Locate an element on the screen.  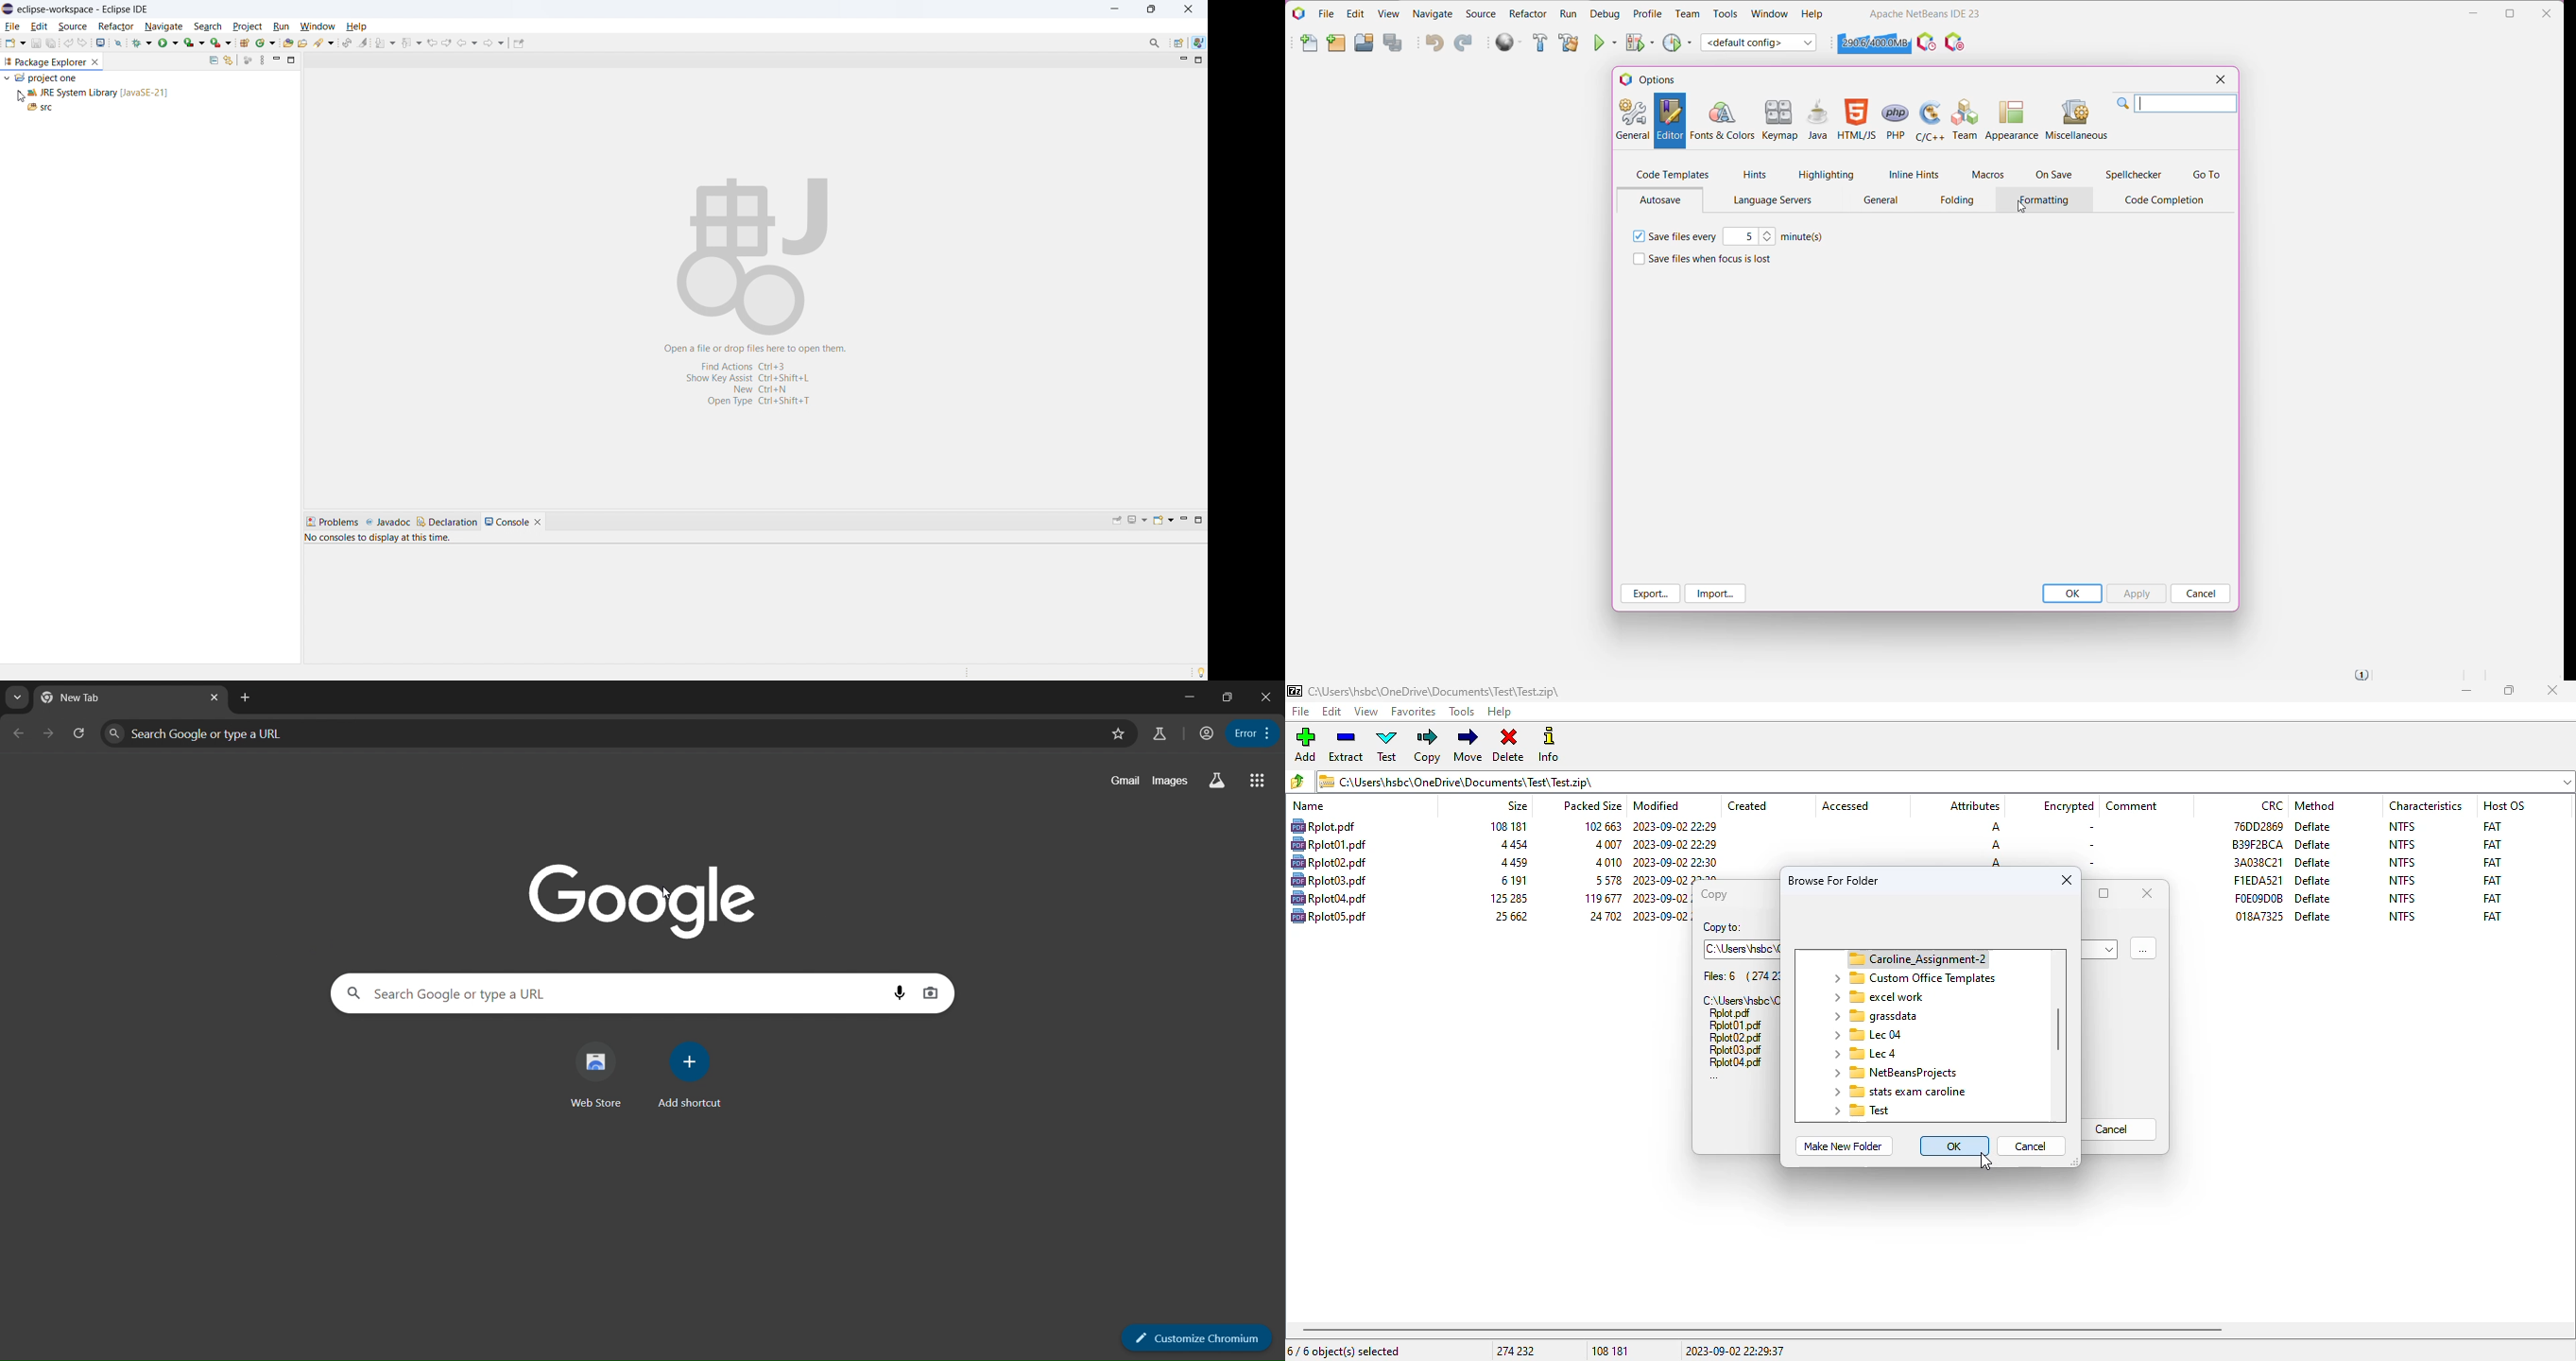
Export is located at coordinates (1651, 594).